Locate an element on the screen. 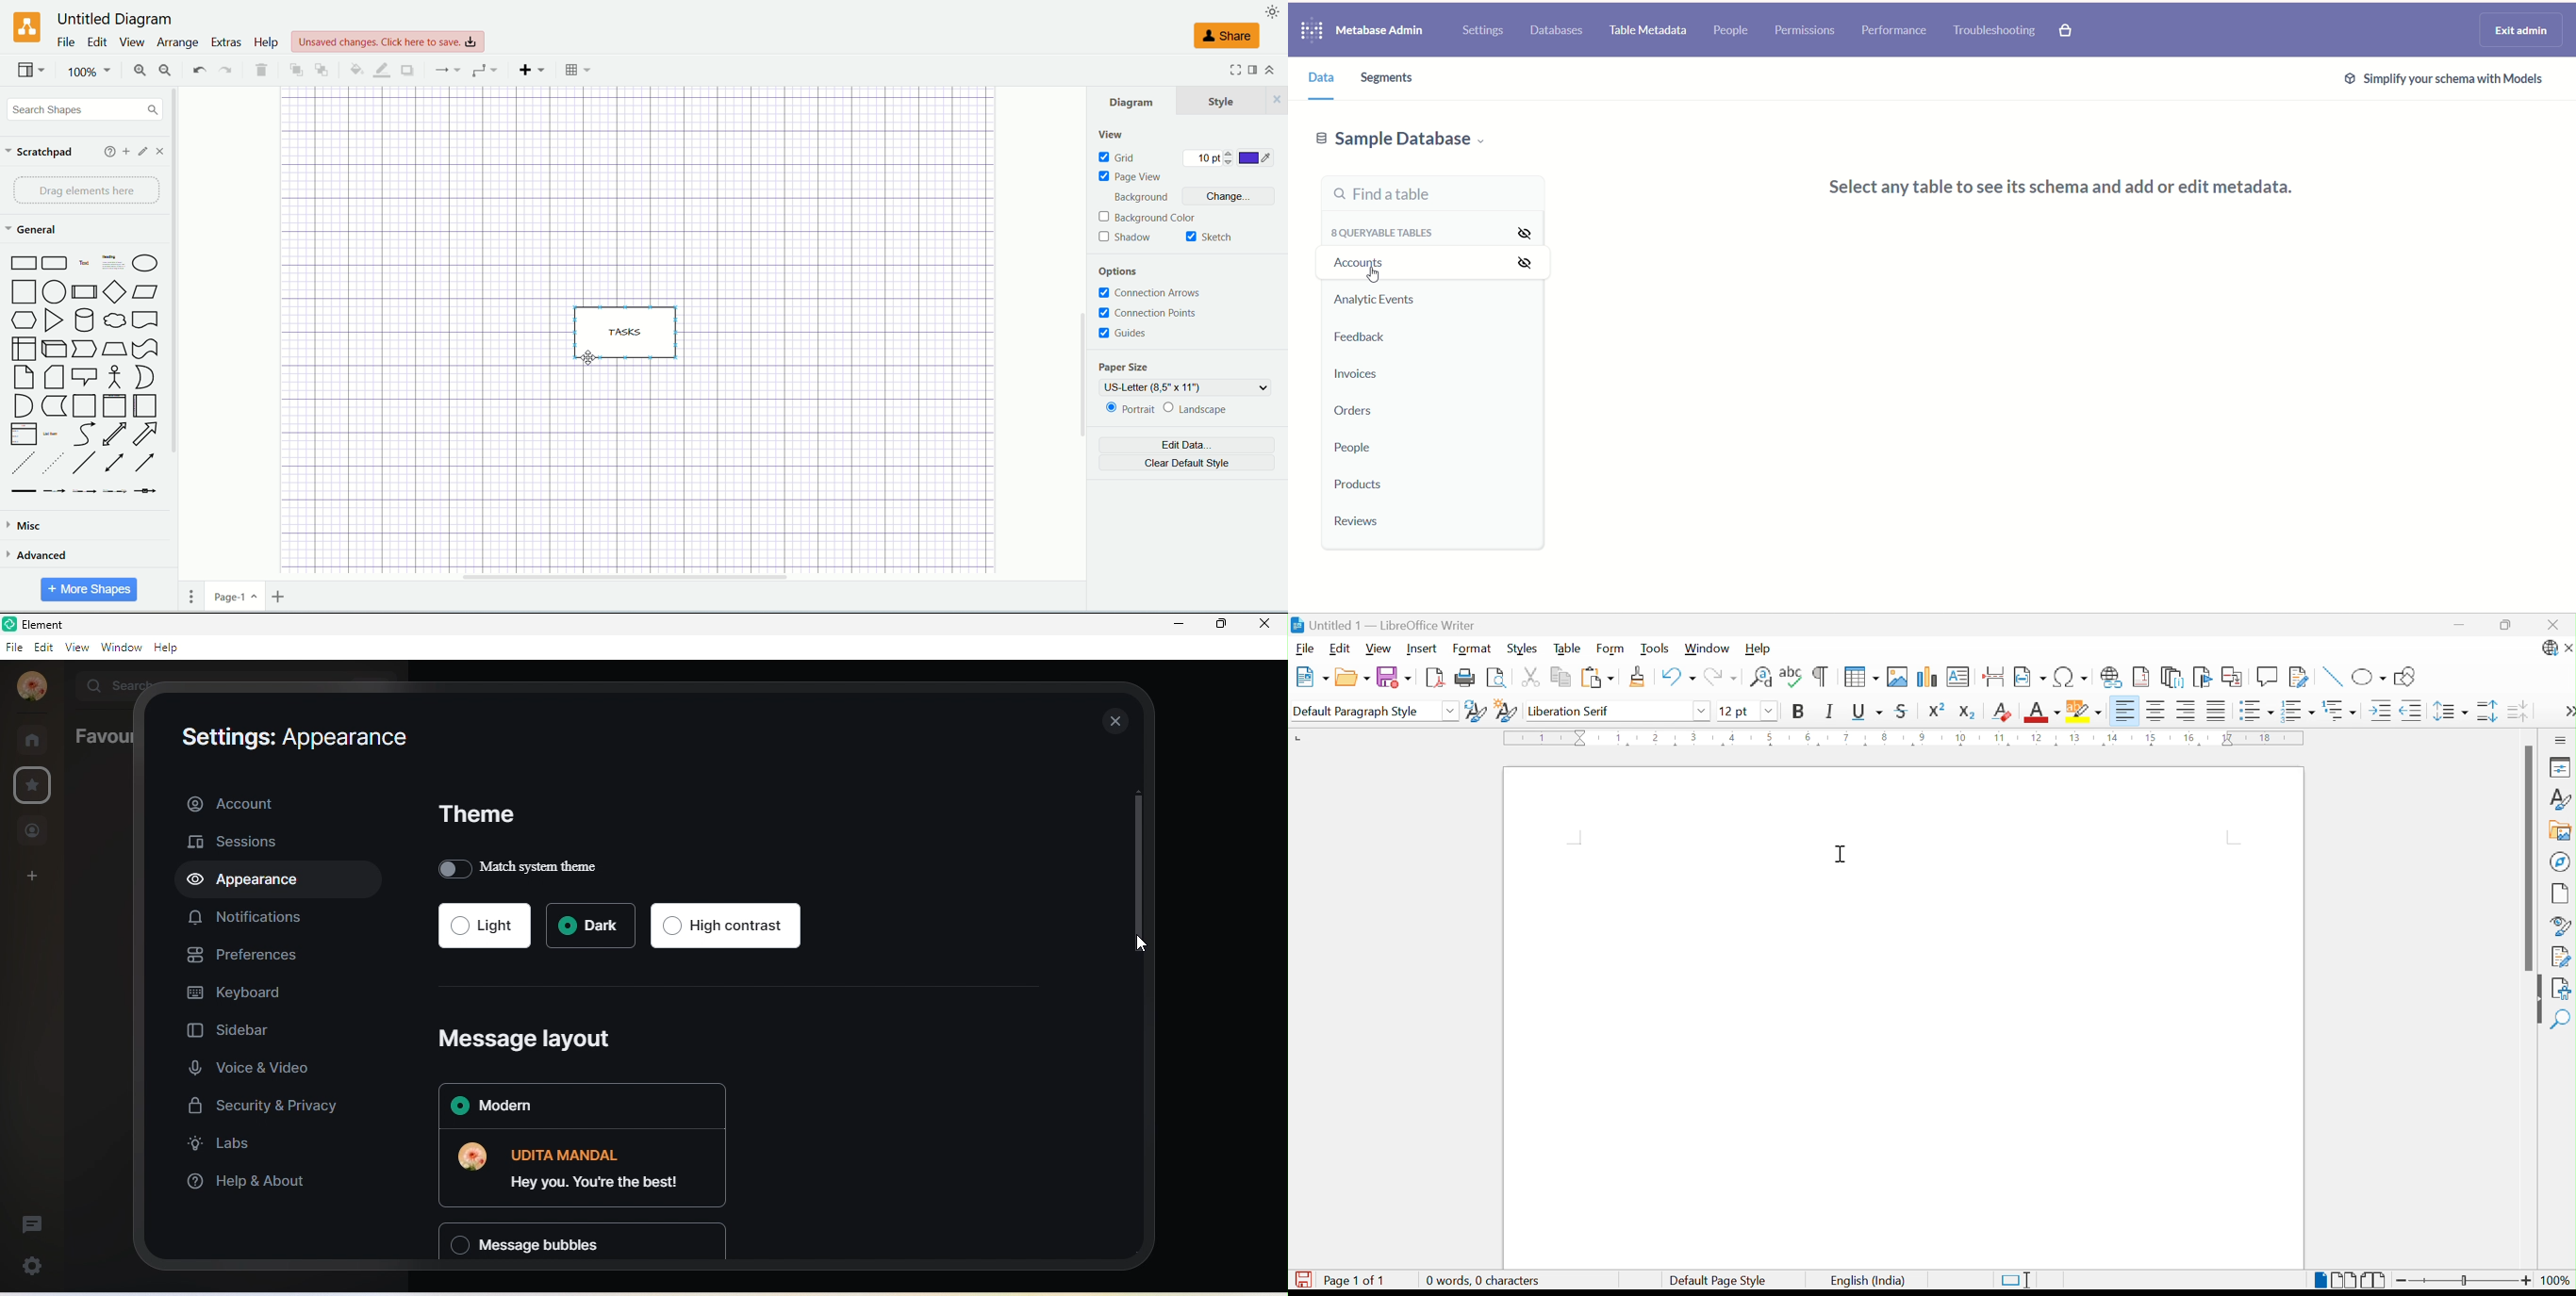  match system theme is located at coordinates (525, 867).